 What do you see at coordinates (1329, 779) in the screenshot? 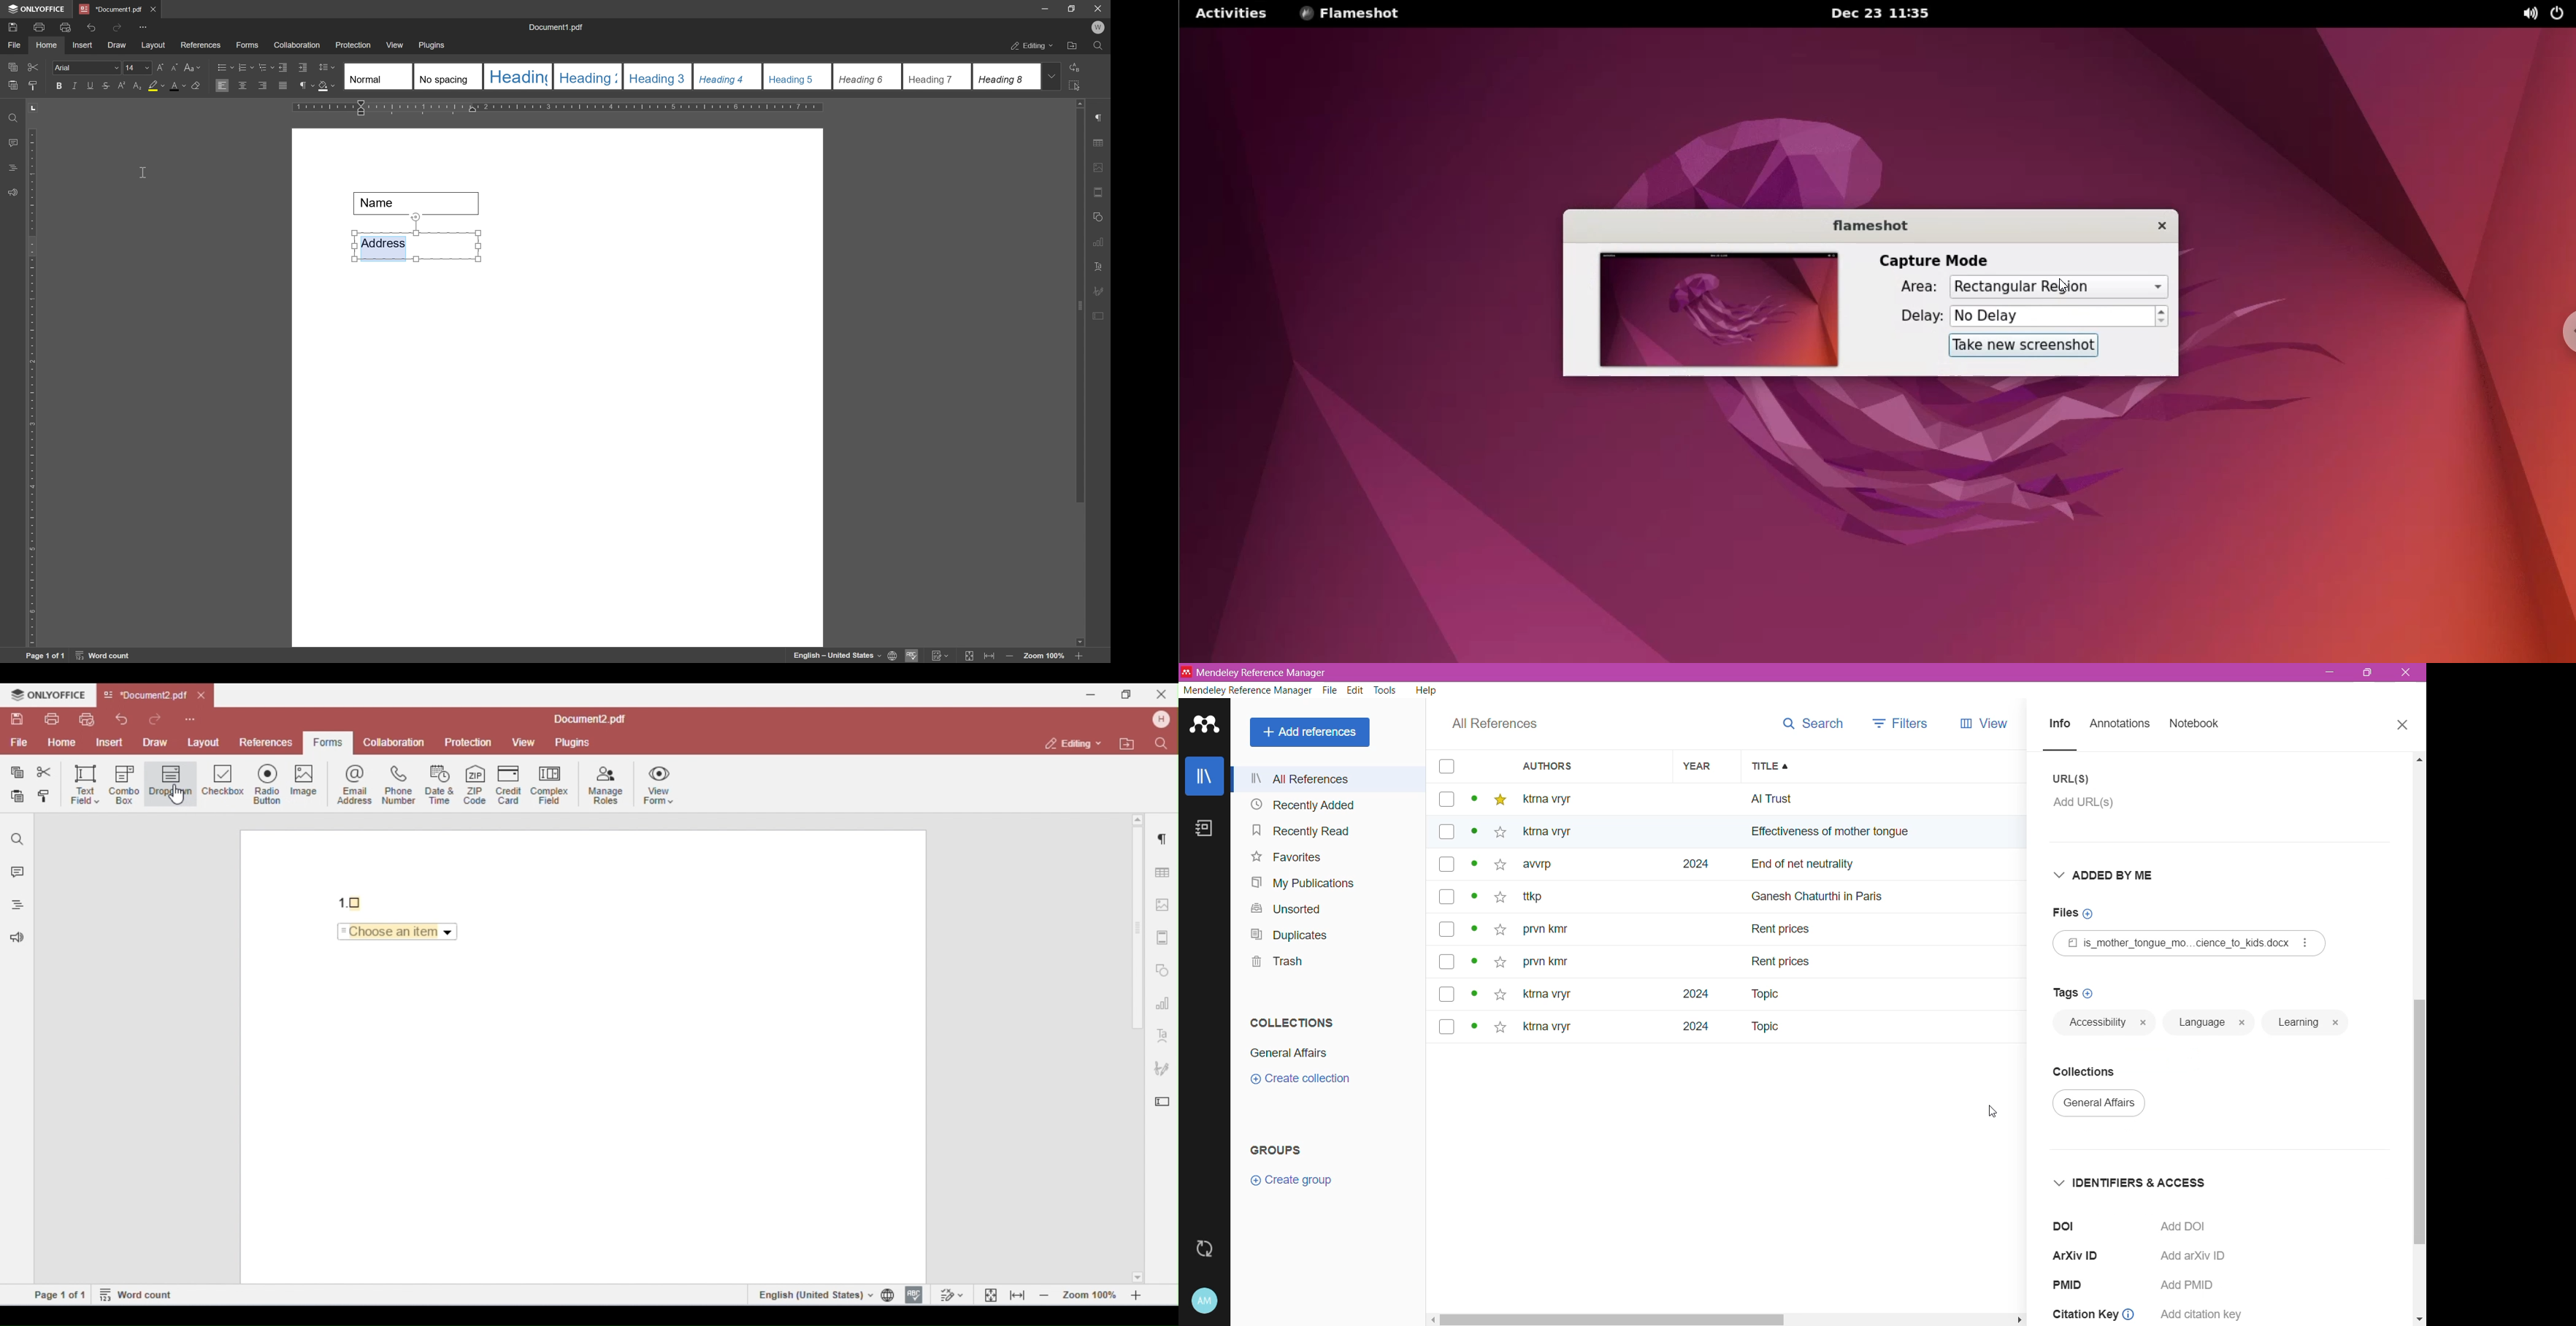
I see `All References` at bounding box center [1329, 779].